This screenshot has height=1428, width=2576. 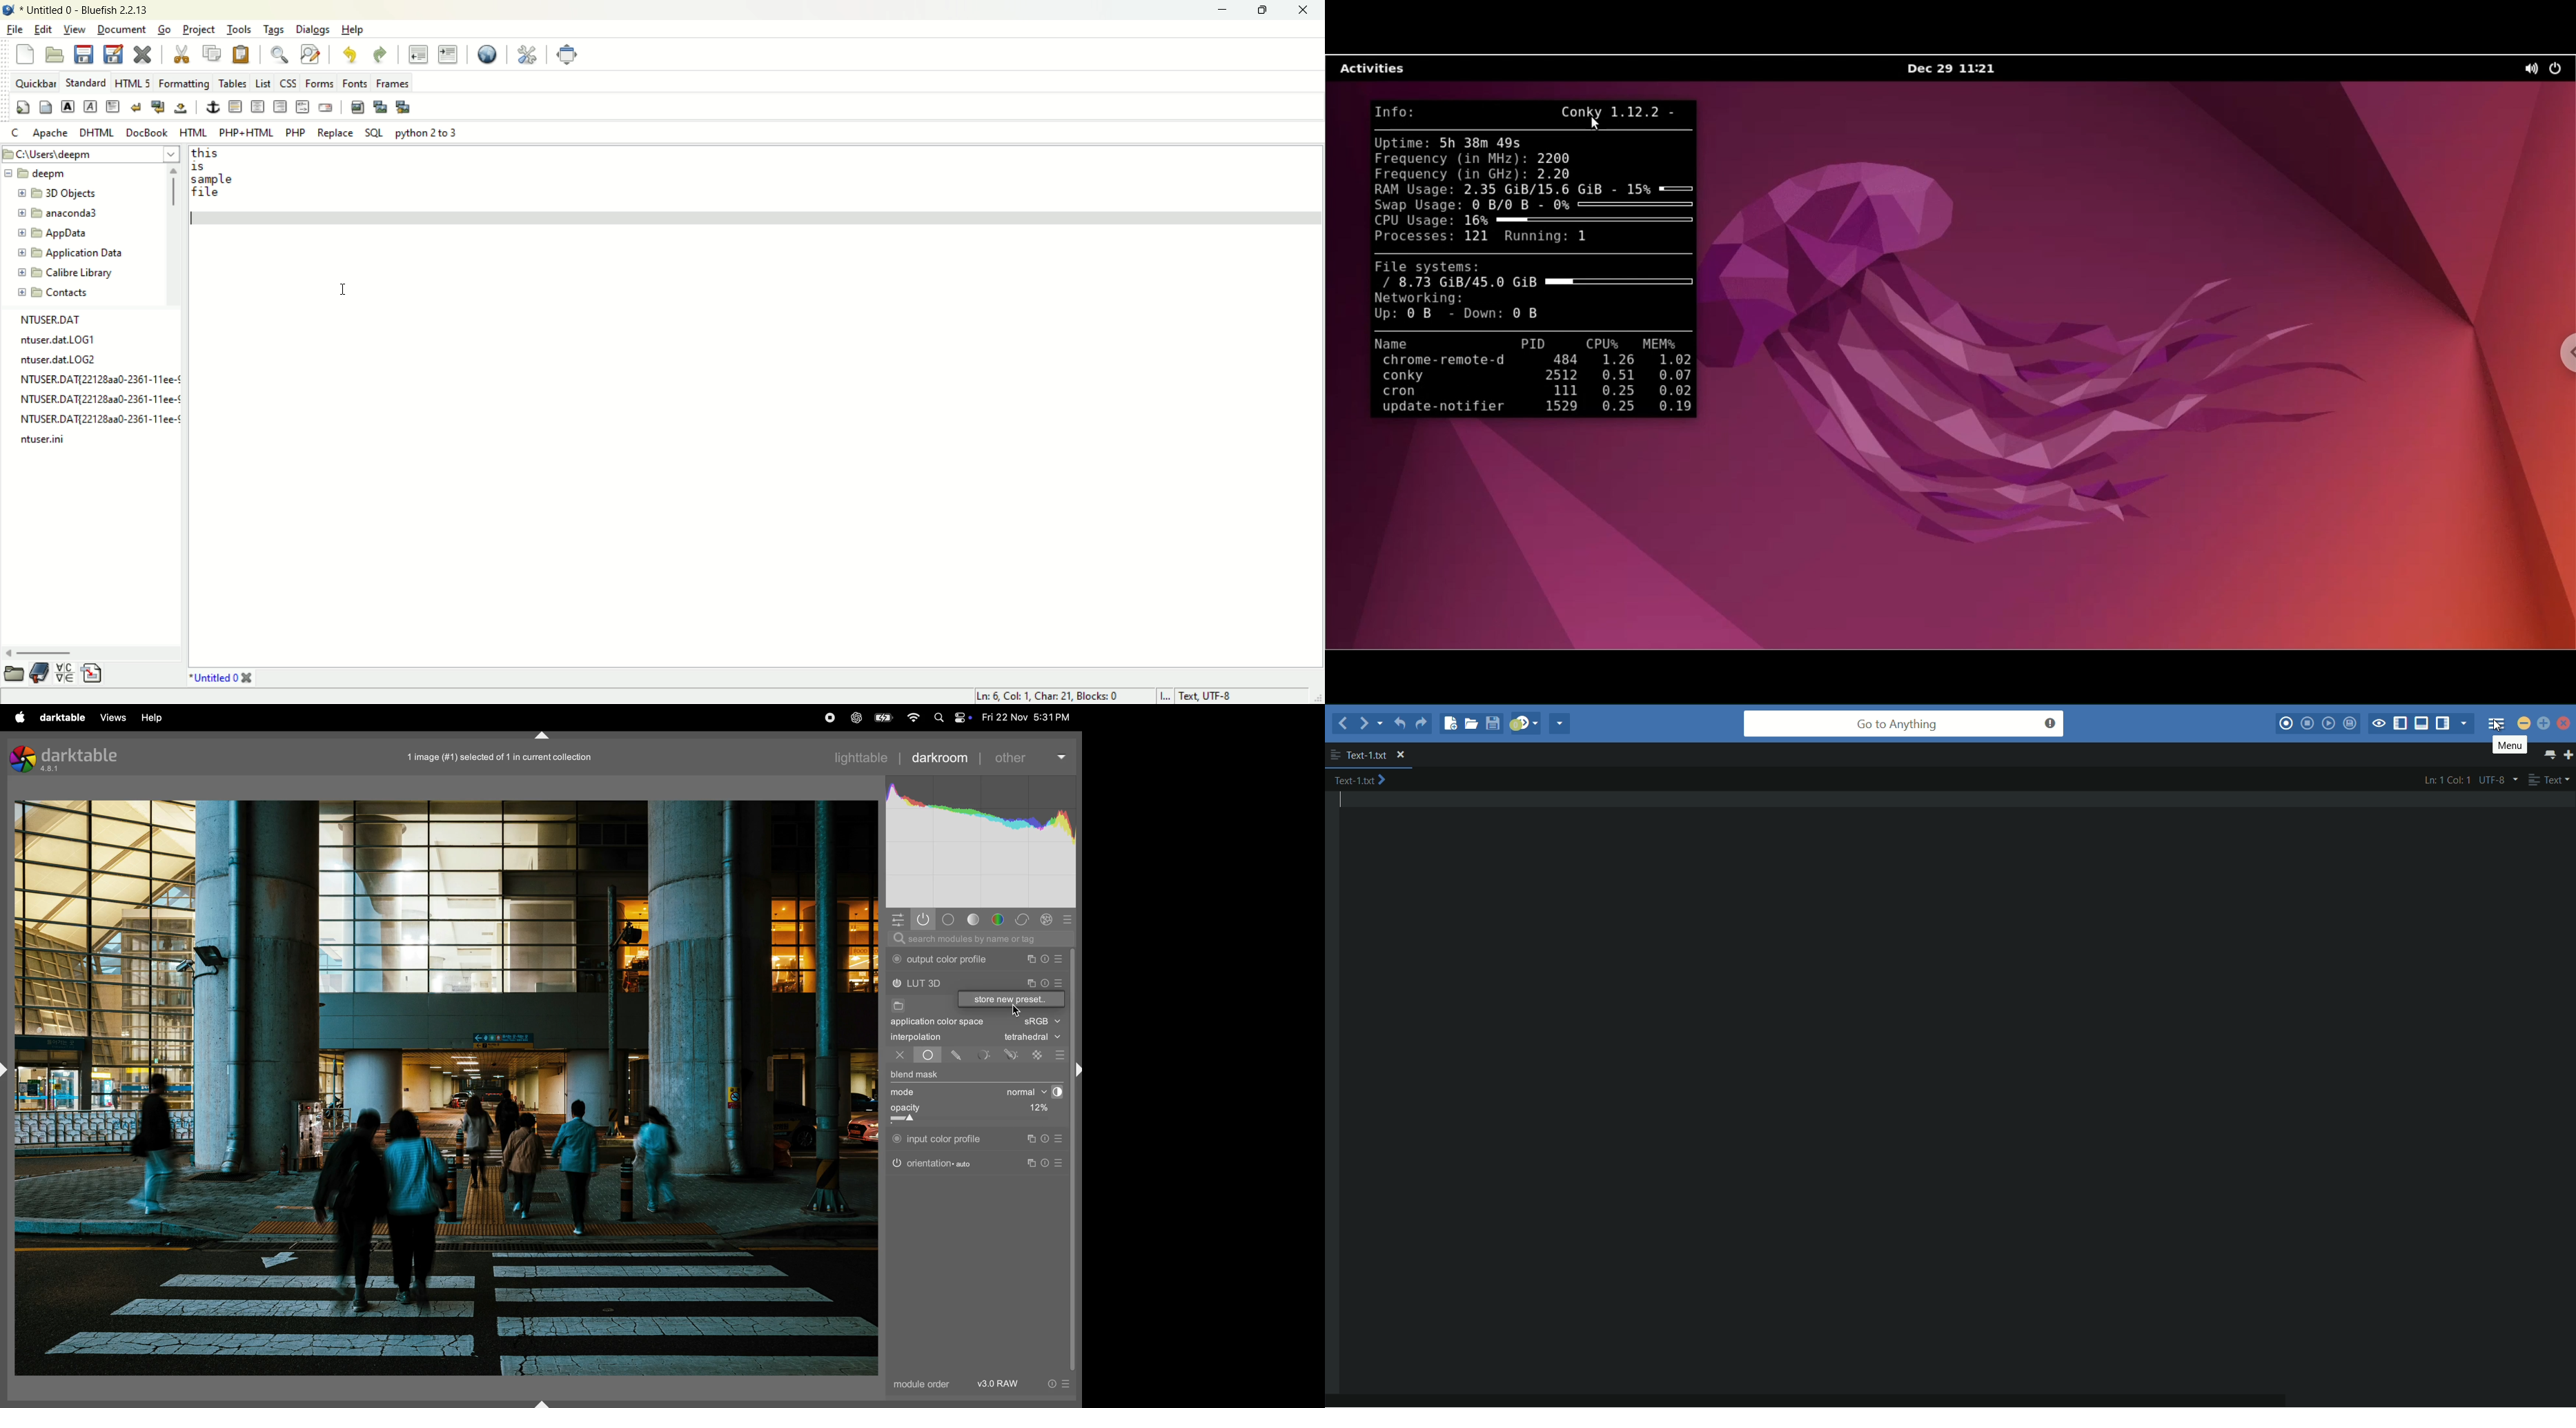 I want to click on open file, so click(x=1469, y=724).